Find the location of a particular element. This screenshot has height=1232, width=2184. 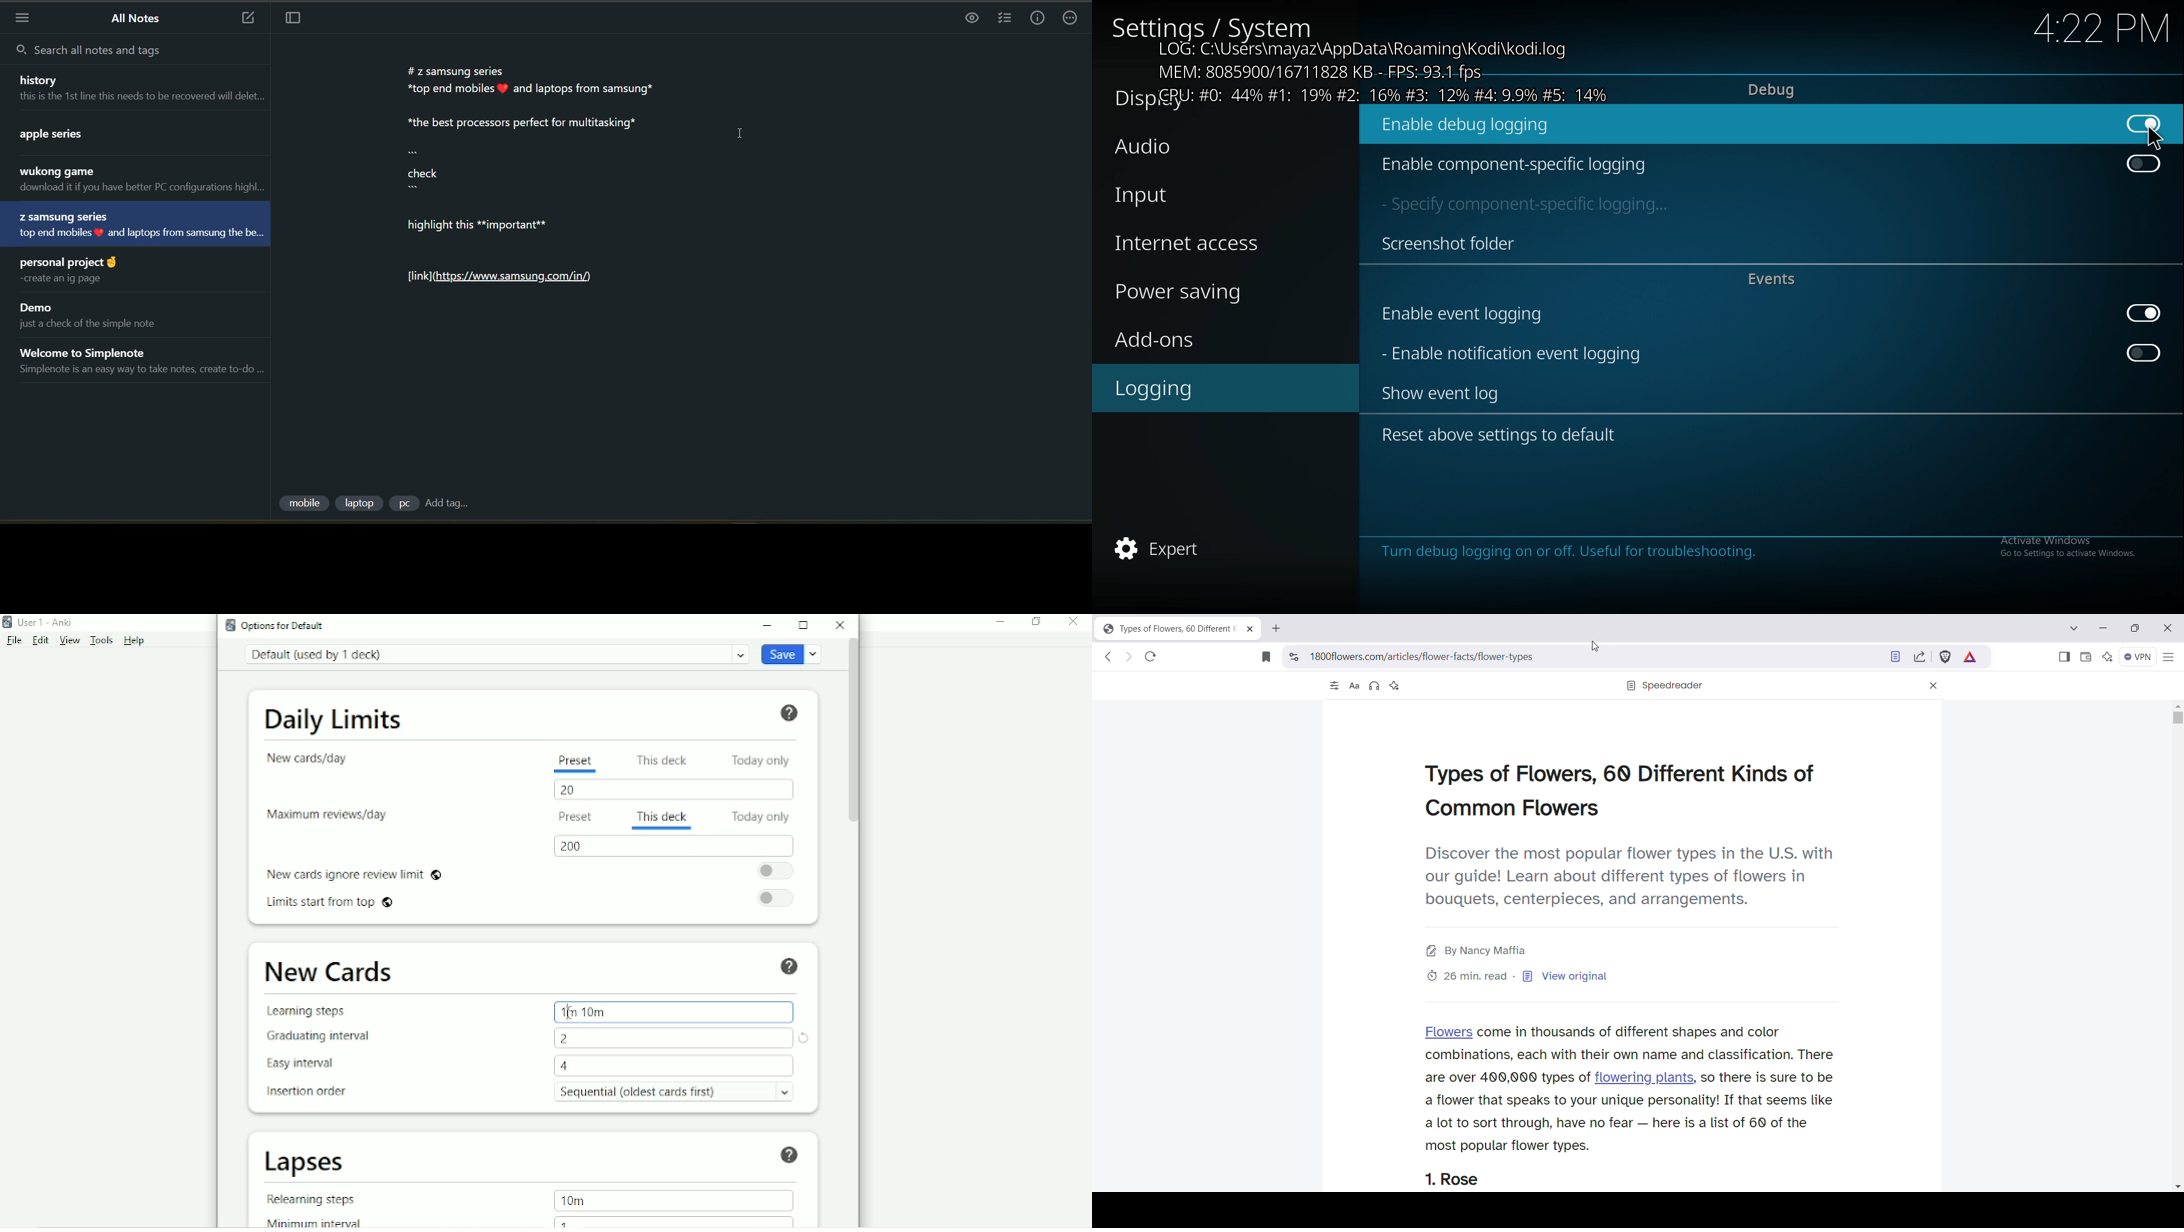

Sequential (oldest card first) is located at coordinates (674, 1091).